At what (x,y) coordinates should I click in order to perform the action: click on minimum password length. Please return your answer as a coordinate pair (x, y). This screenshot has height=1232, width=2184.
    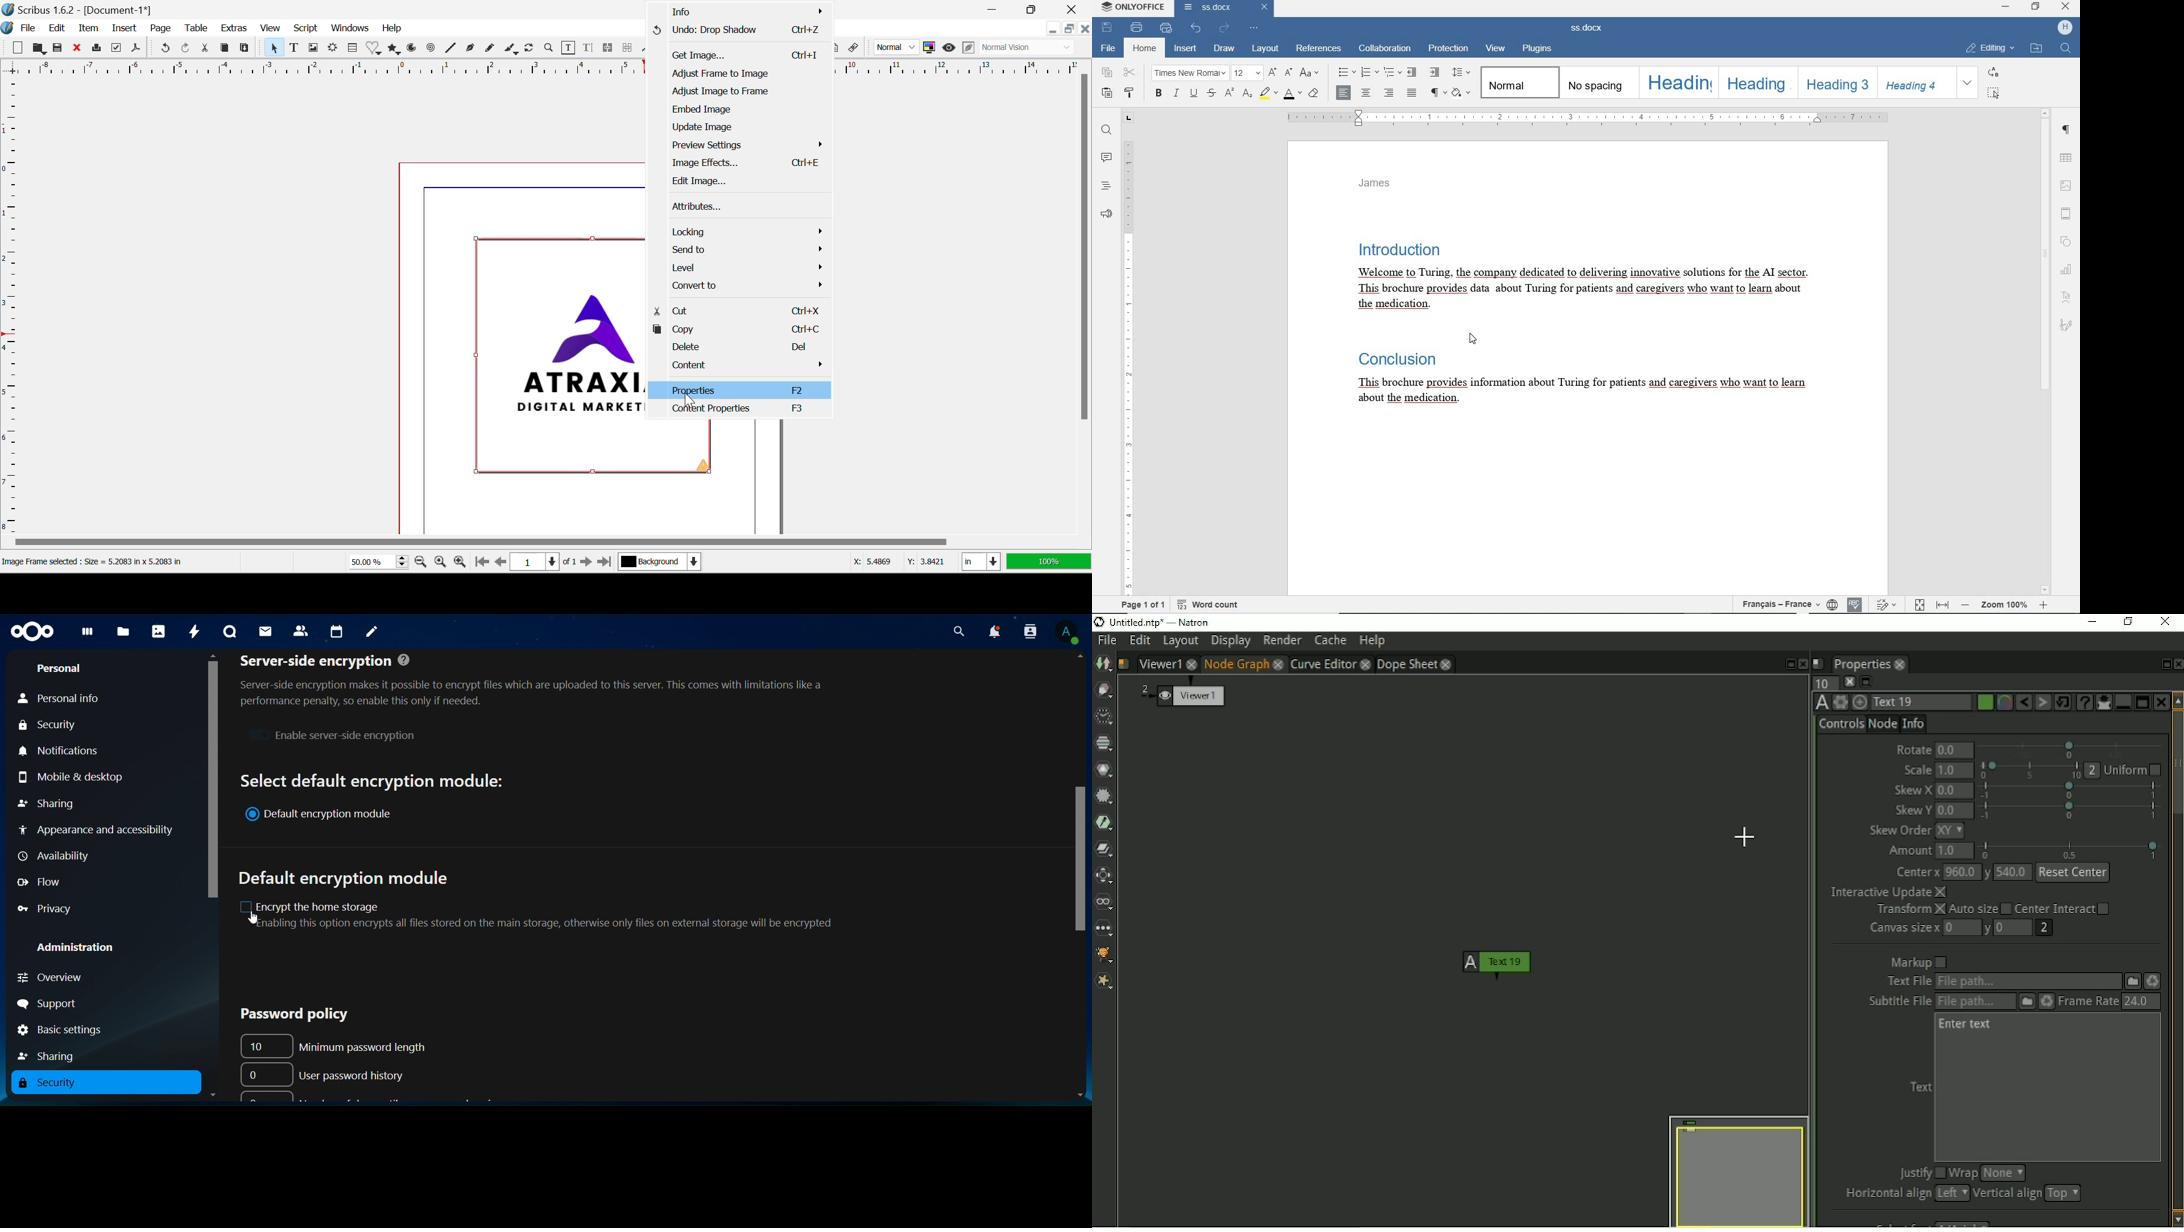
    Looking at the image, I should click on (342, 1045).